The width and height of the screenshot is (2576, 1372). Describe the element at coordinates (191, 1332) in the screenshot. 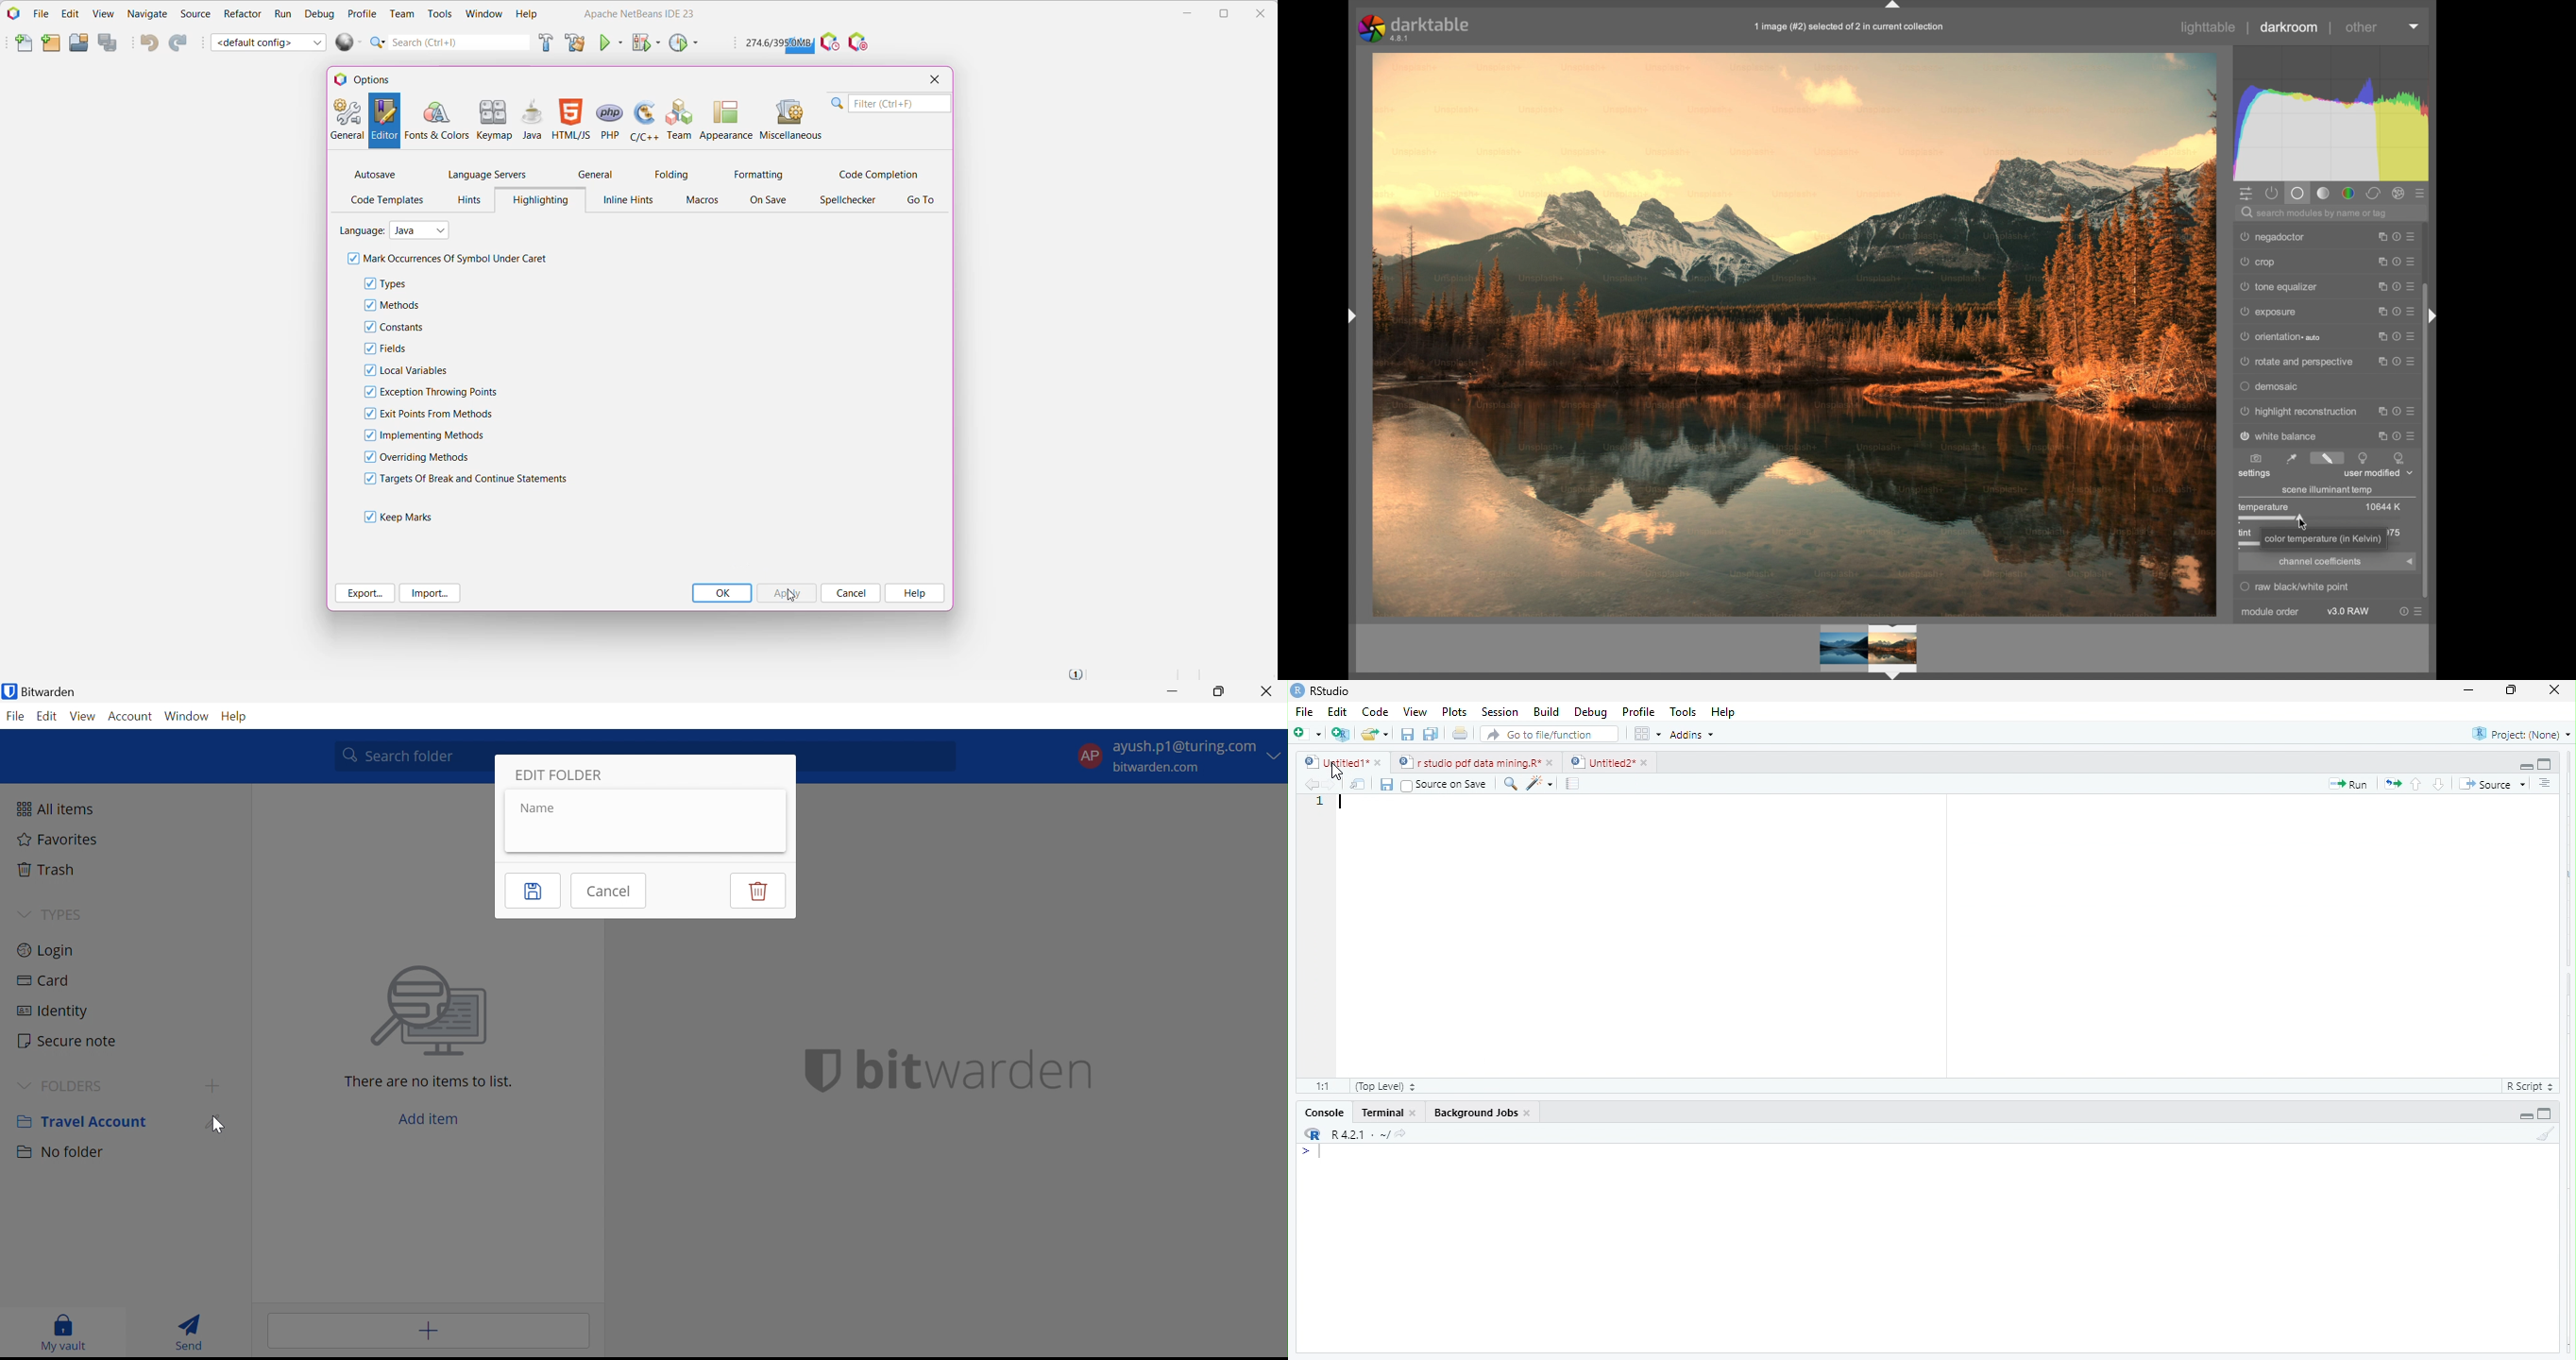

I see `Send` at that location.